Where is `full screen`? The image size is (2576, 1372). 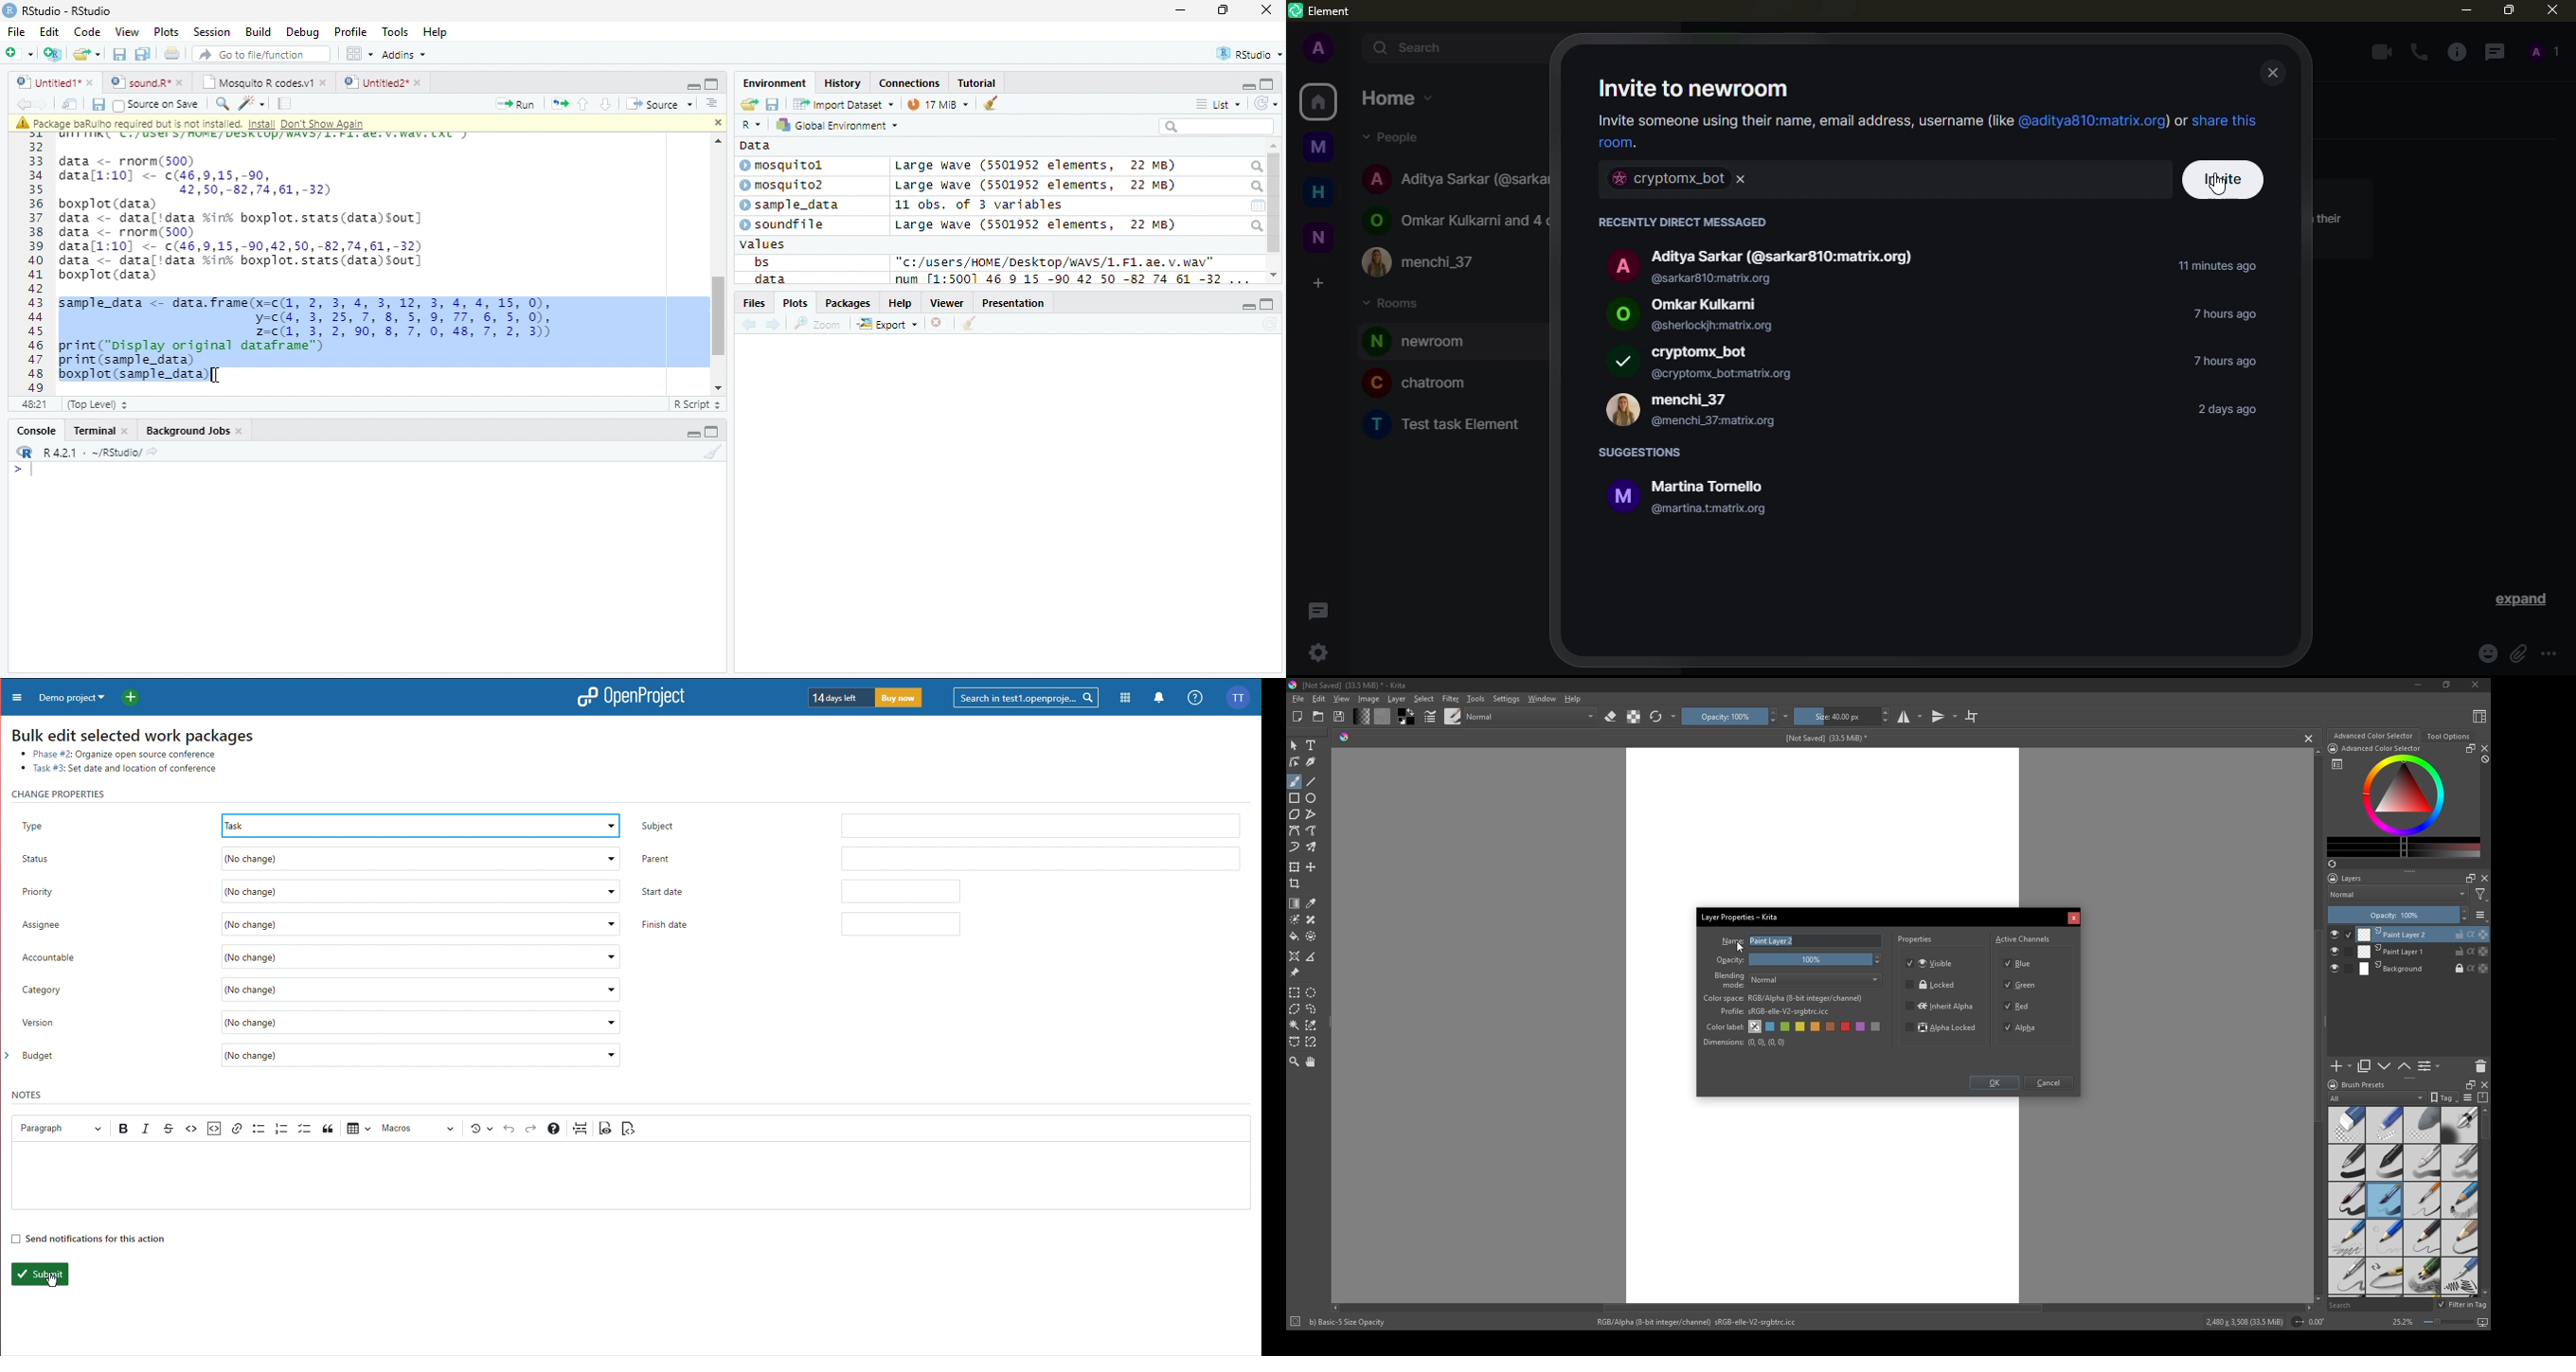 full screen is located at coordinates (1268, 304).